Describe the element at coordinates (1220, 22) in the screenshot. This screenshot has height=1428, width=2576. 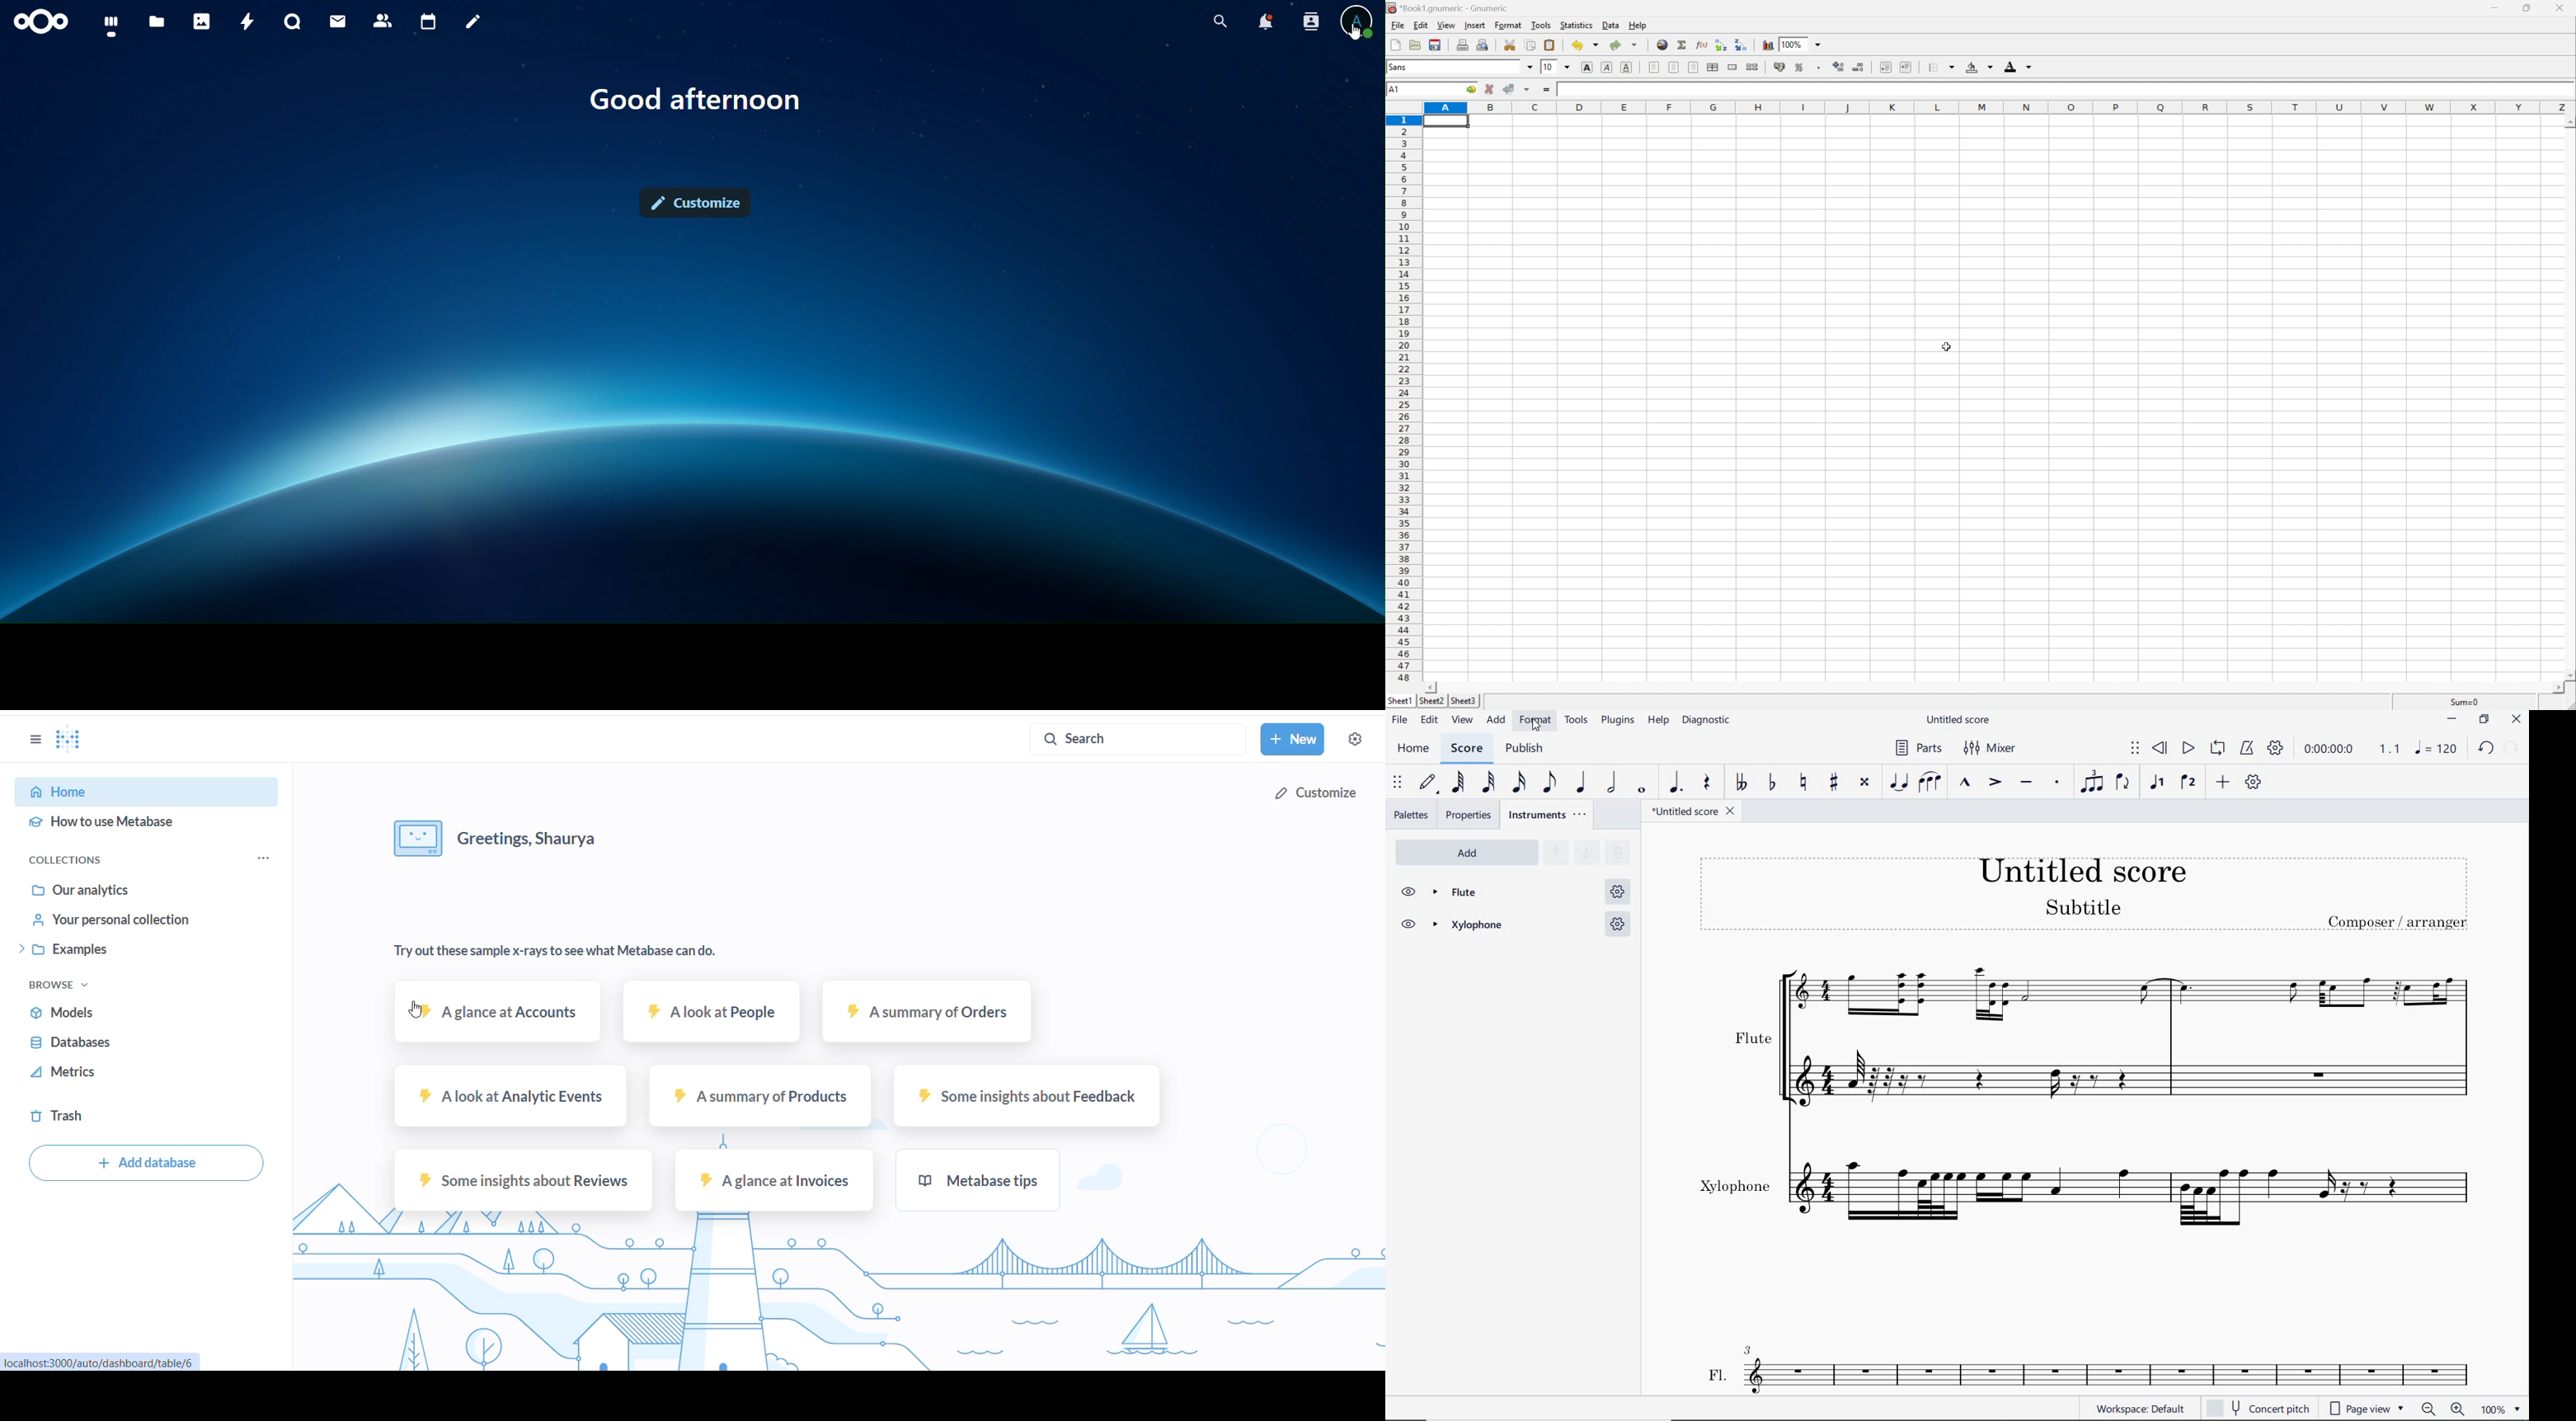
I see `search` at that location.